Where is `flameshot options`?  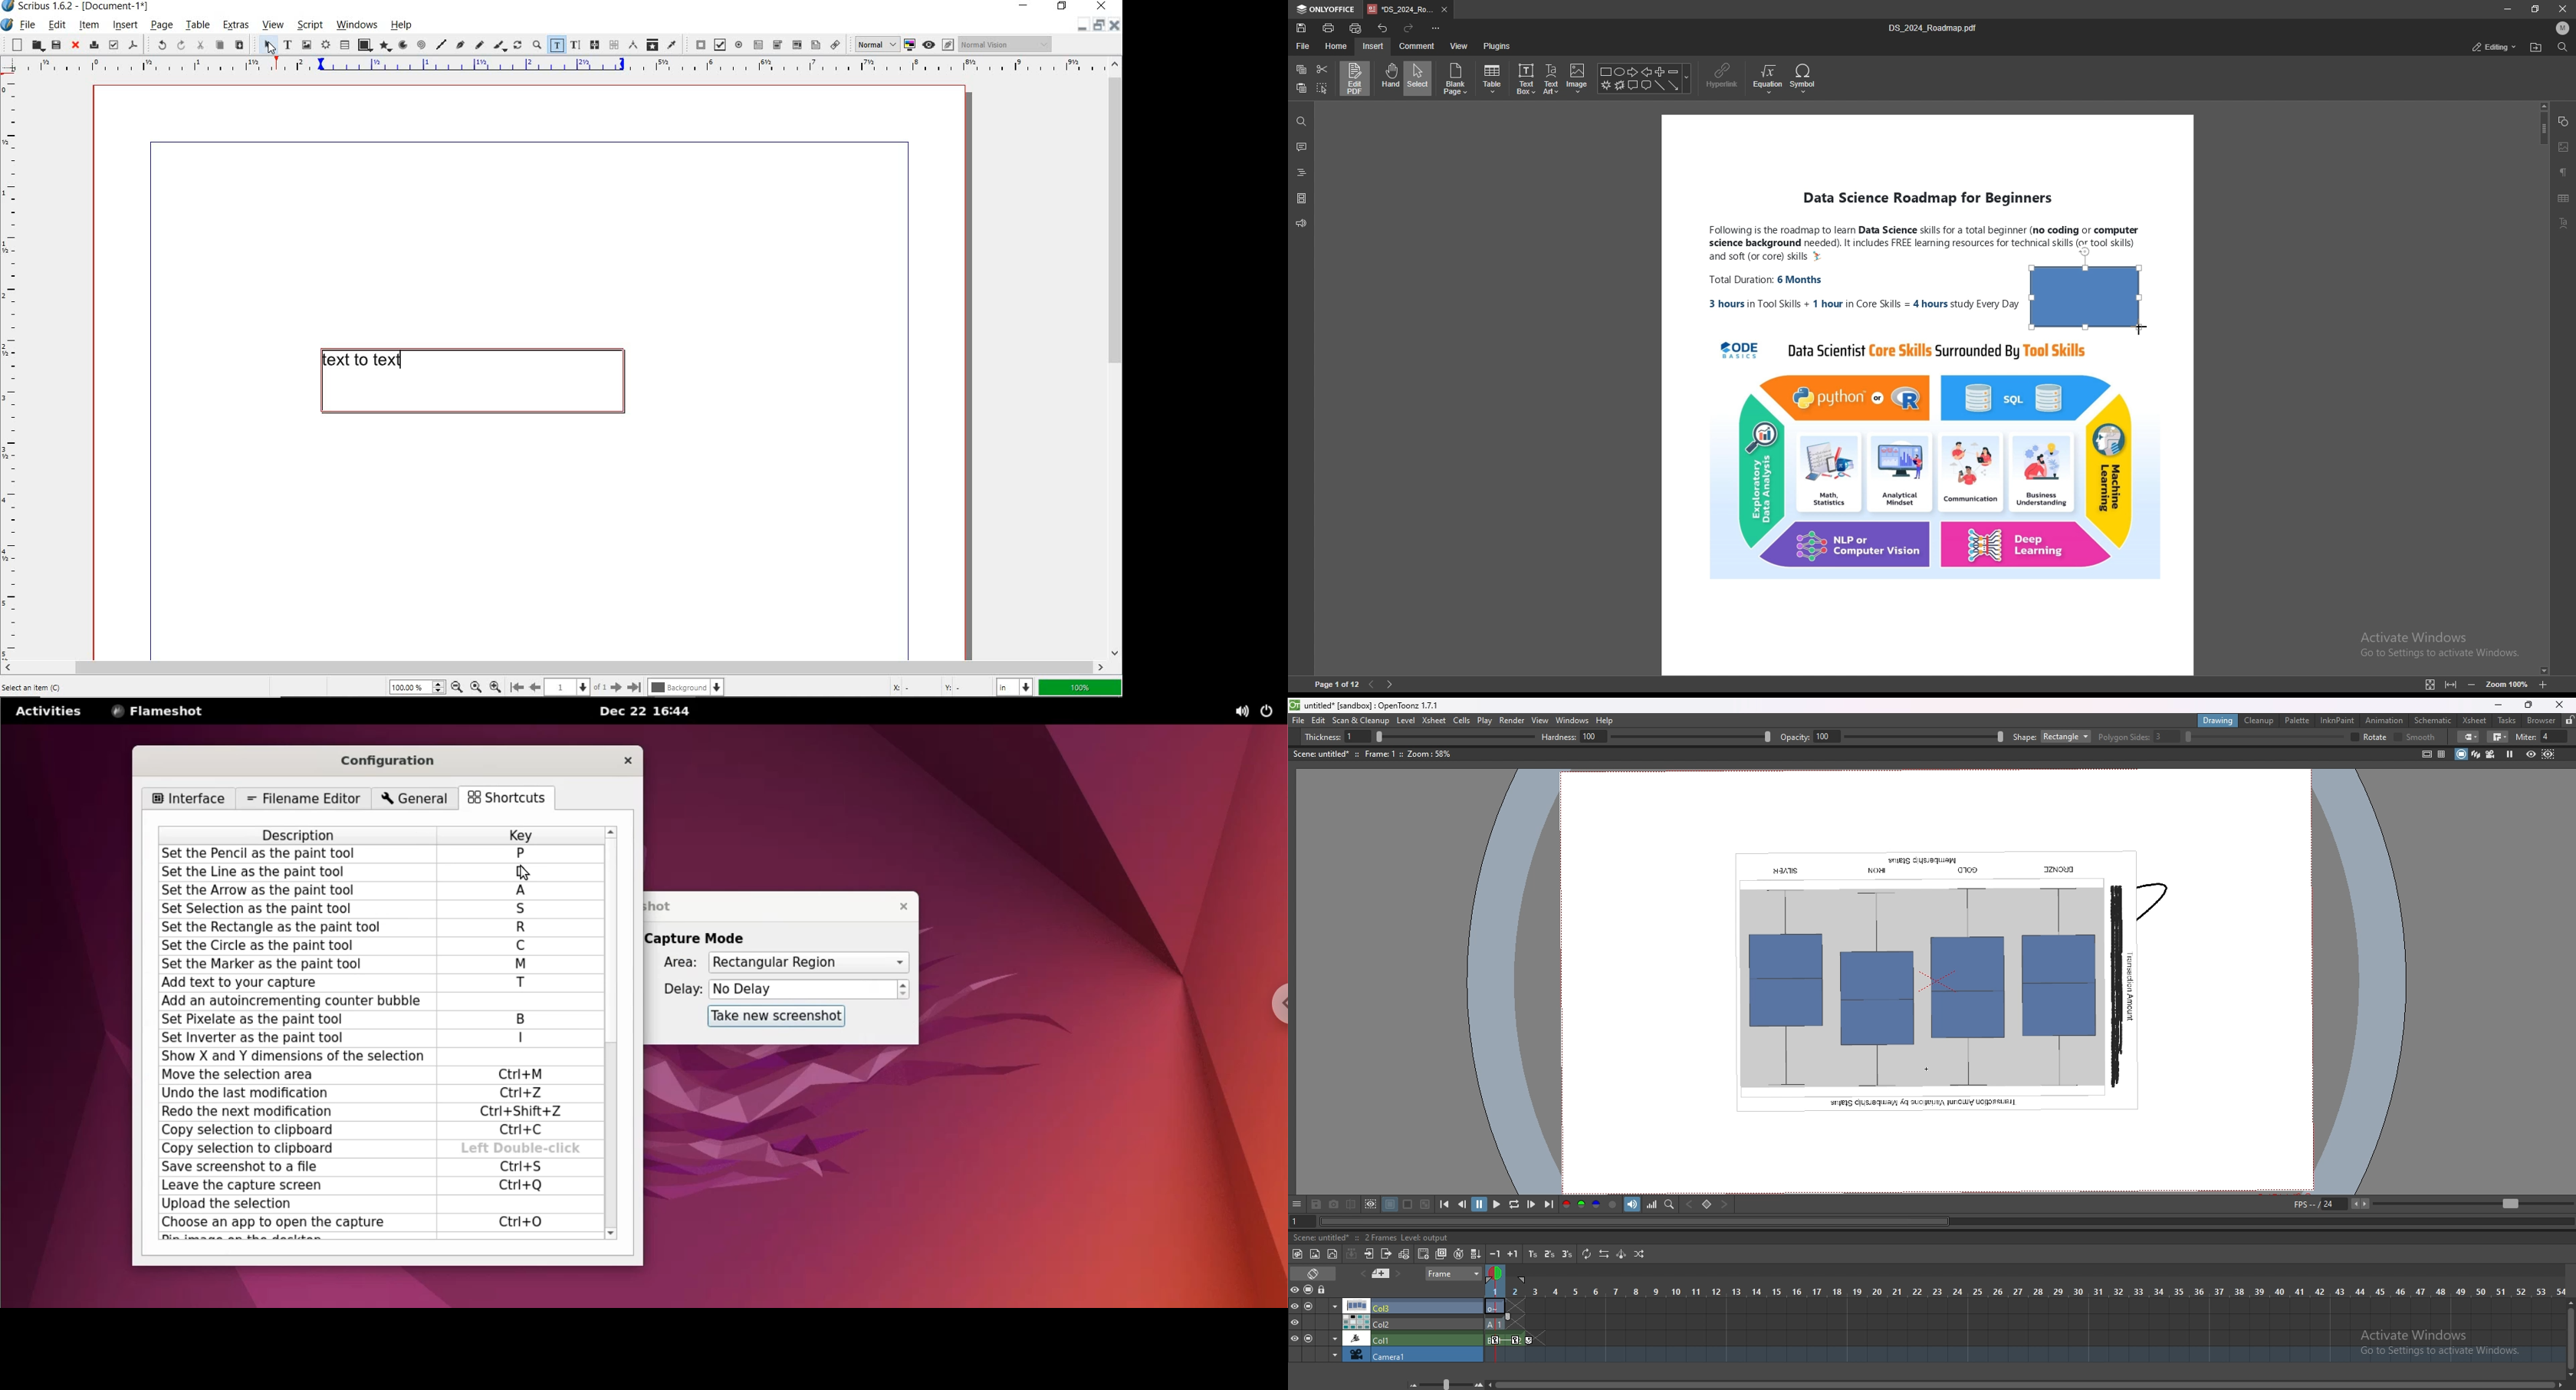
flameshot options is located at coordinates (159, 711).